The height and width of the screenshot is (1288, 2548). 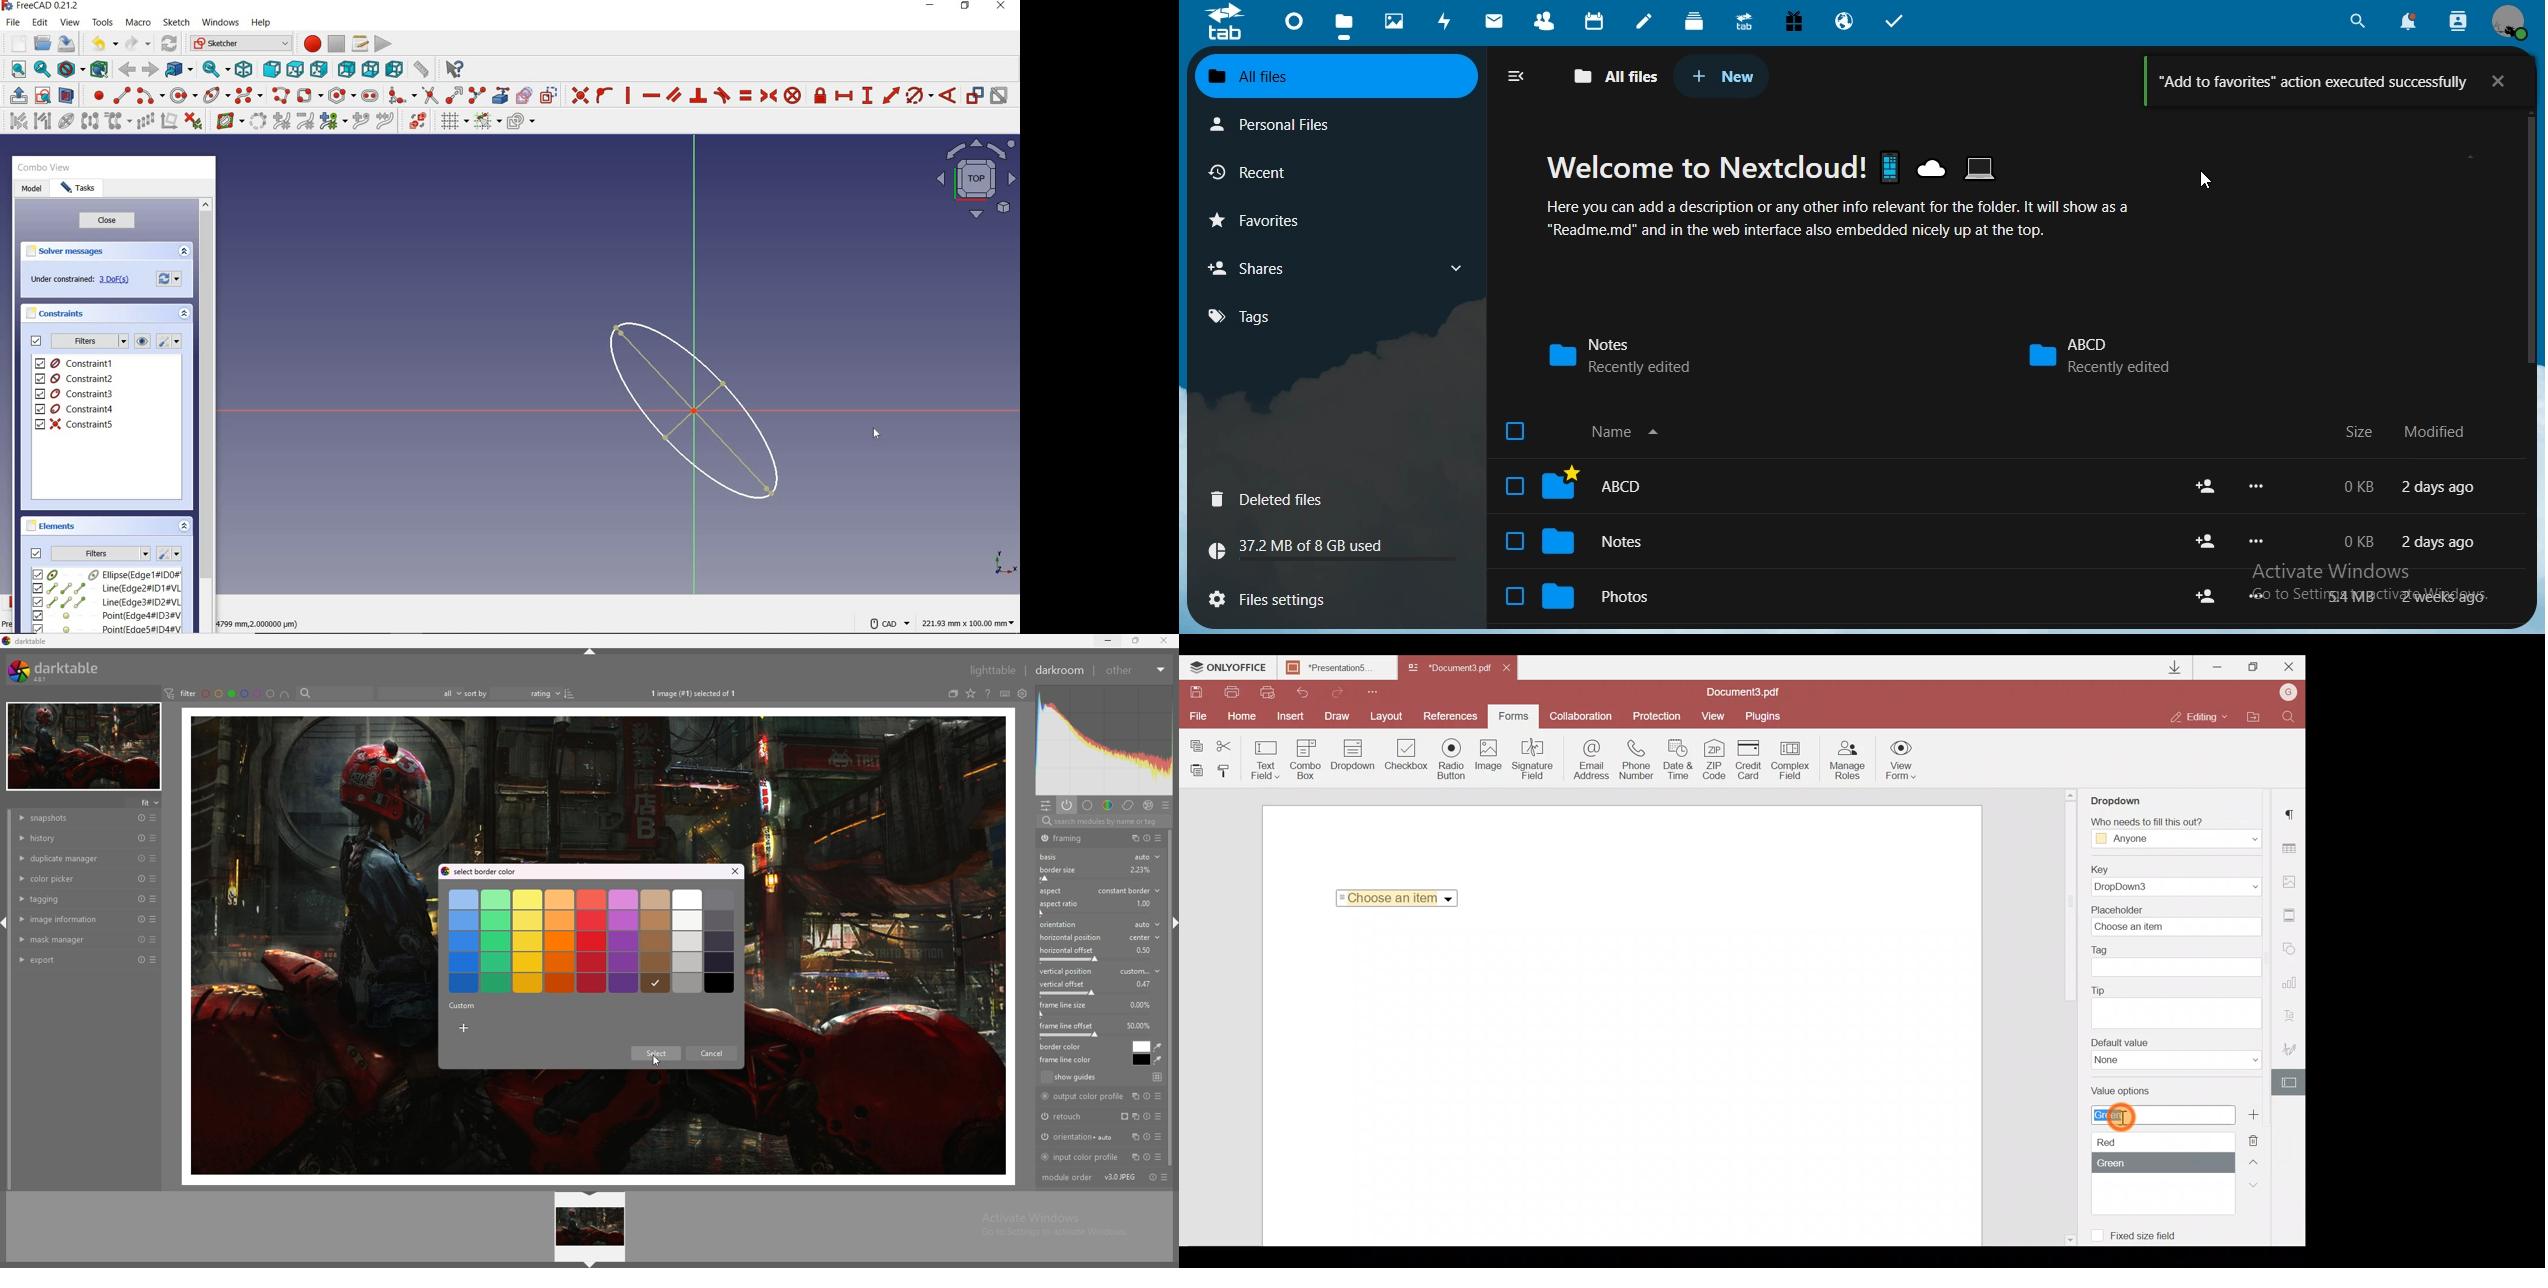 What do you see at coordinates (1235, 692) in the screenshot?
I see `Print file` at bounding box center [1235, 692].